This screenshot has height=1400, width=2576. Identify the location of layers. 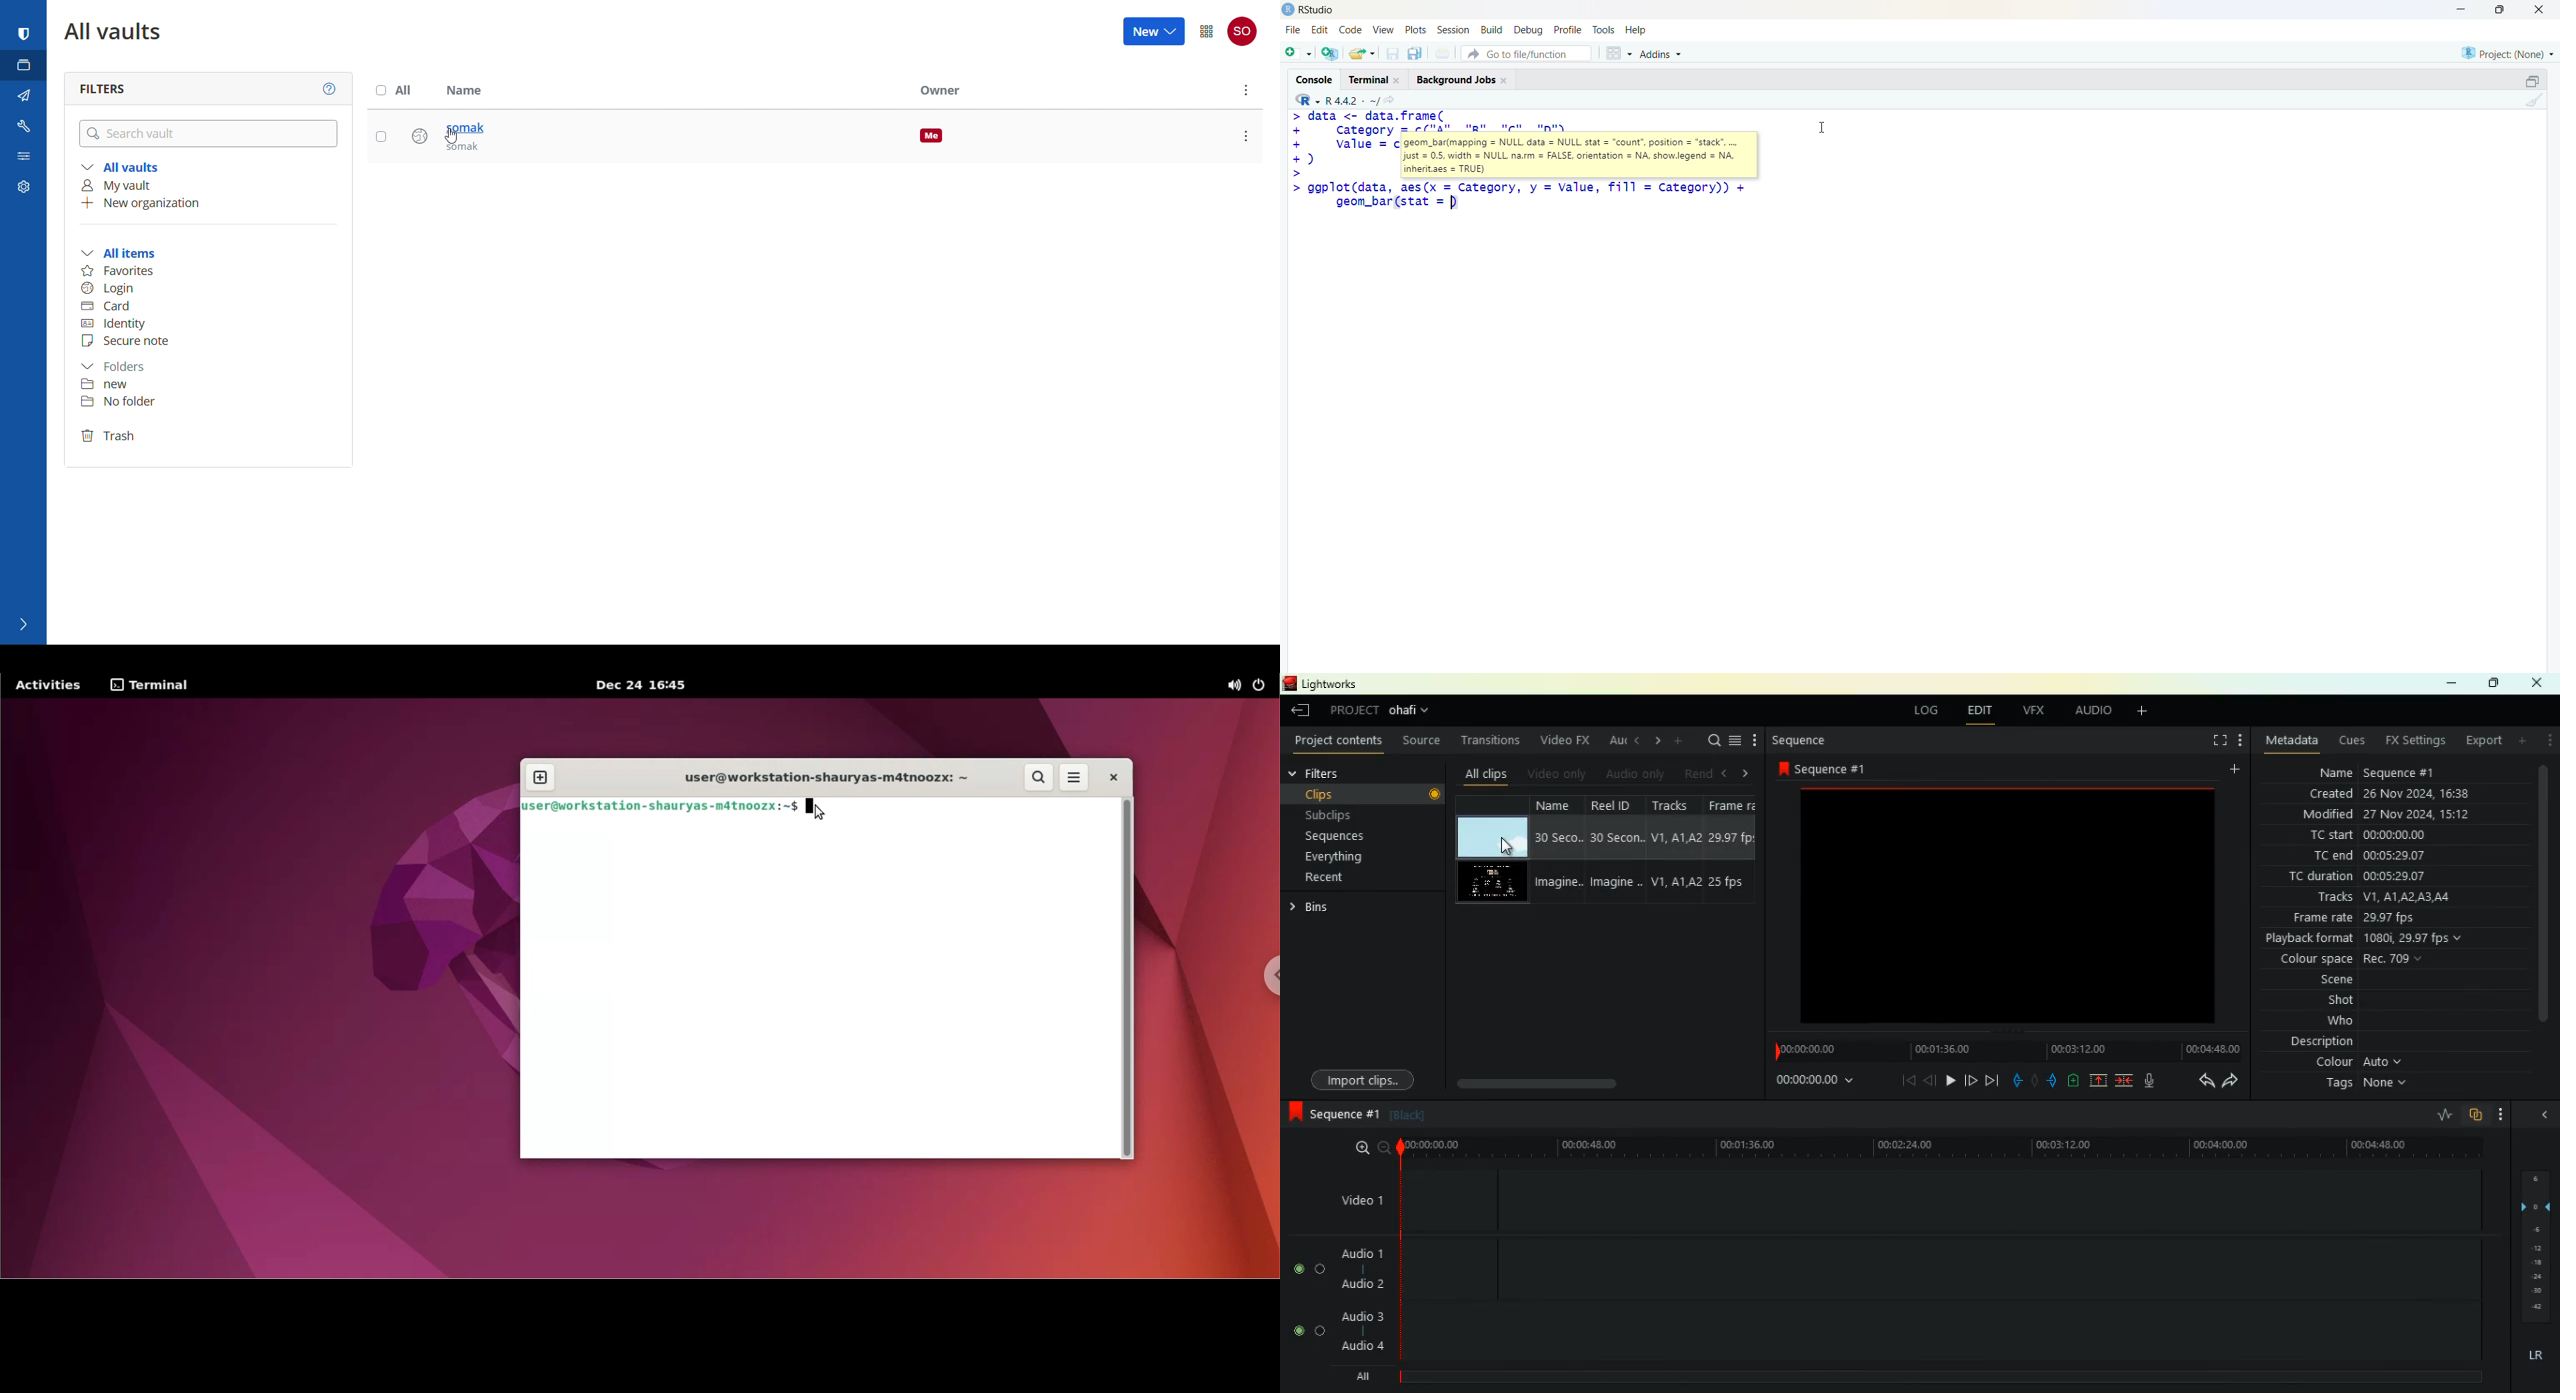
(2541, 1246).